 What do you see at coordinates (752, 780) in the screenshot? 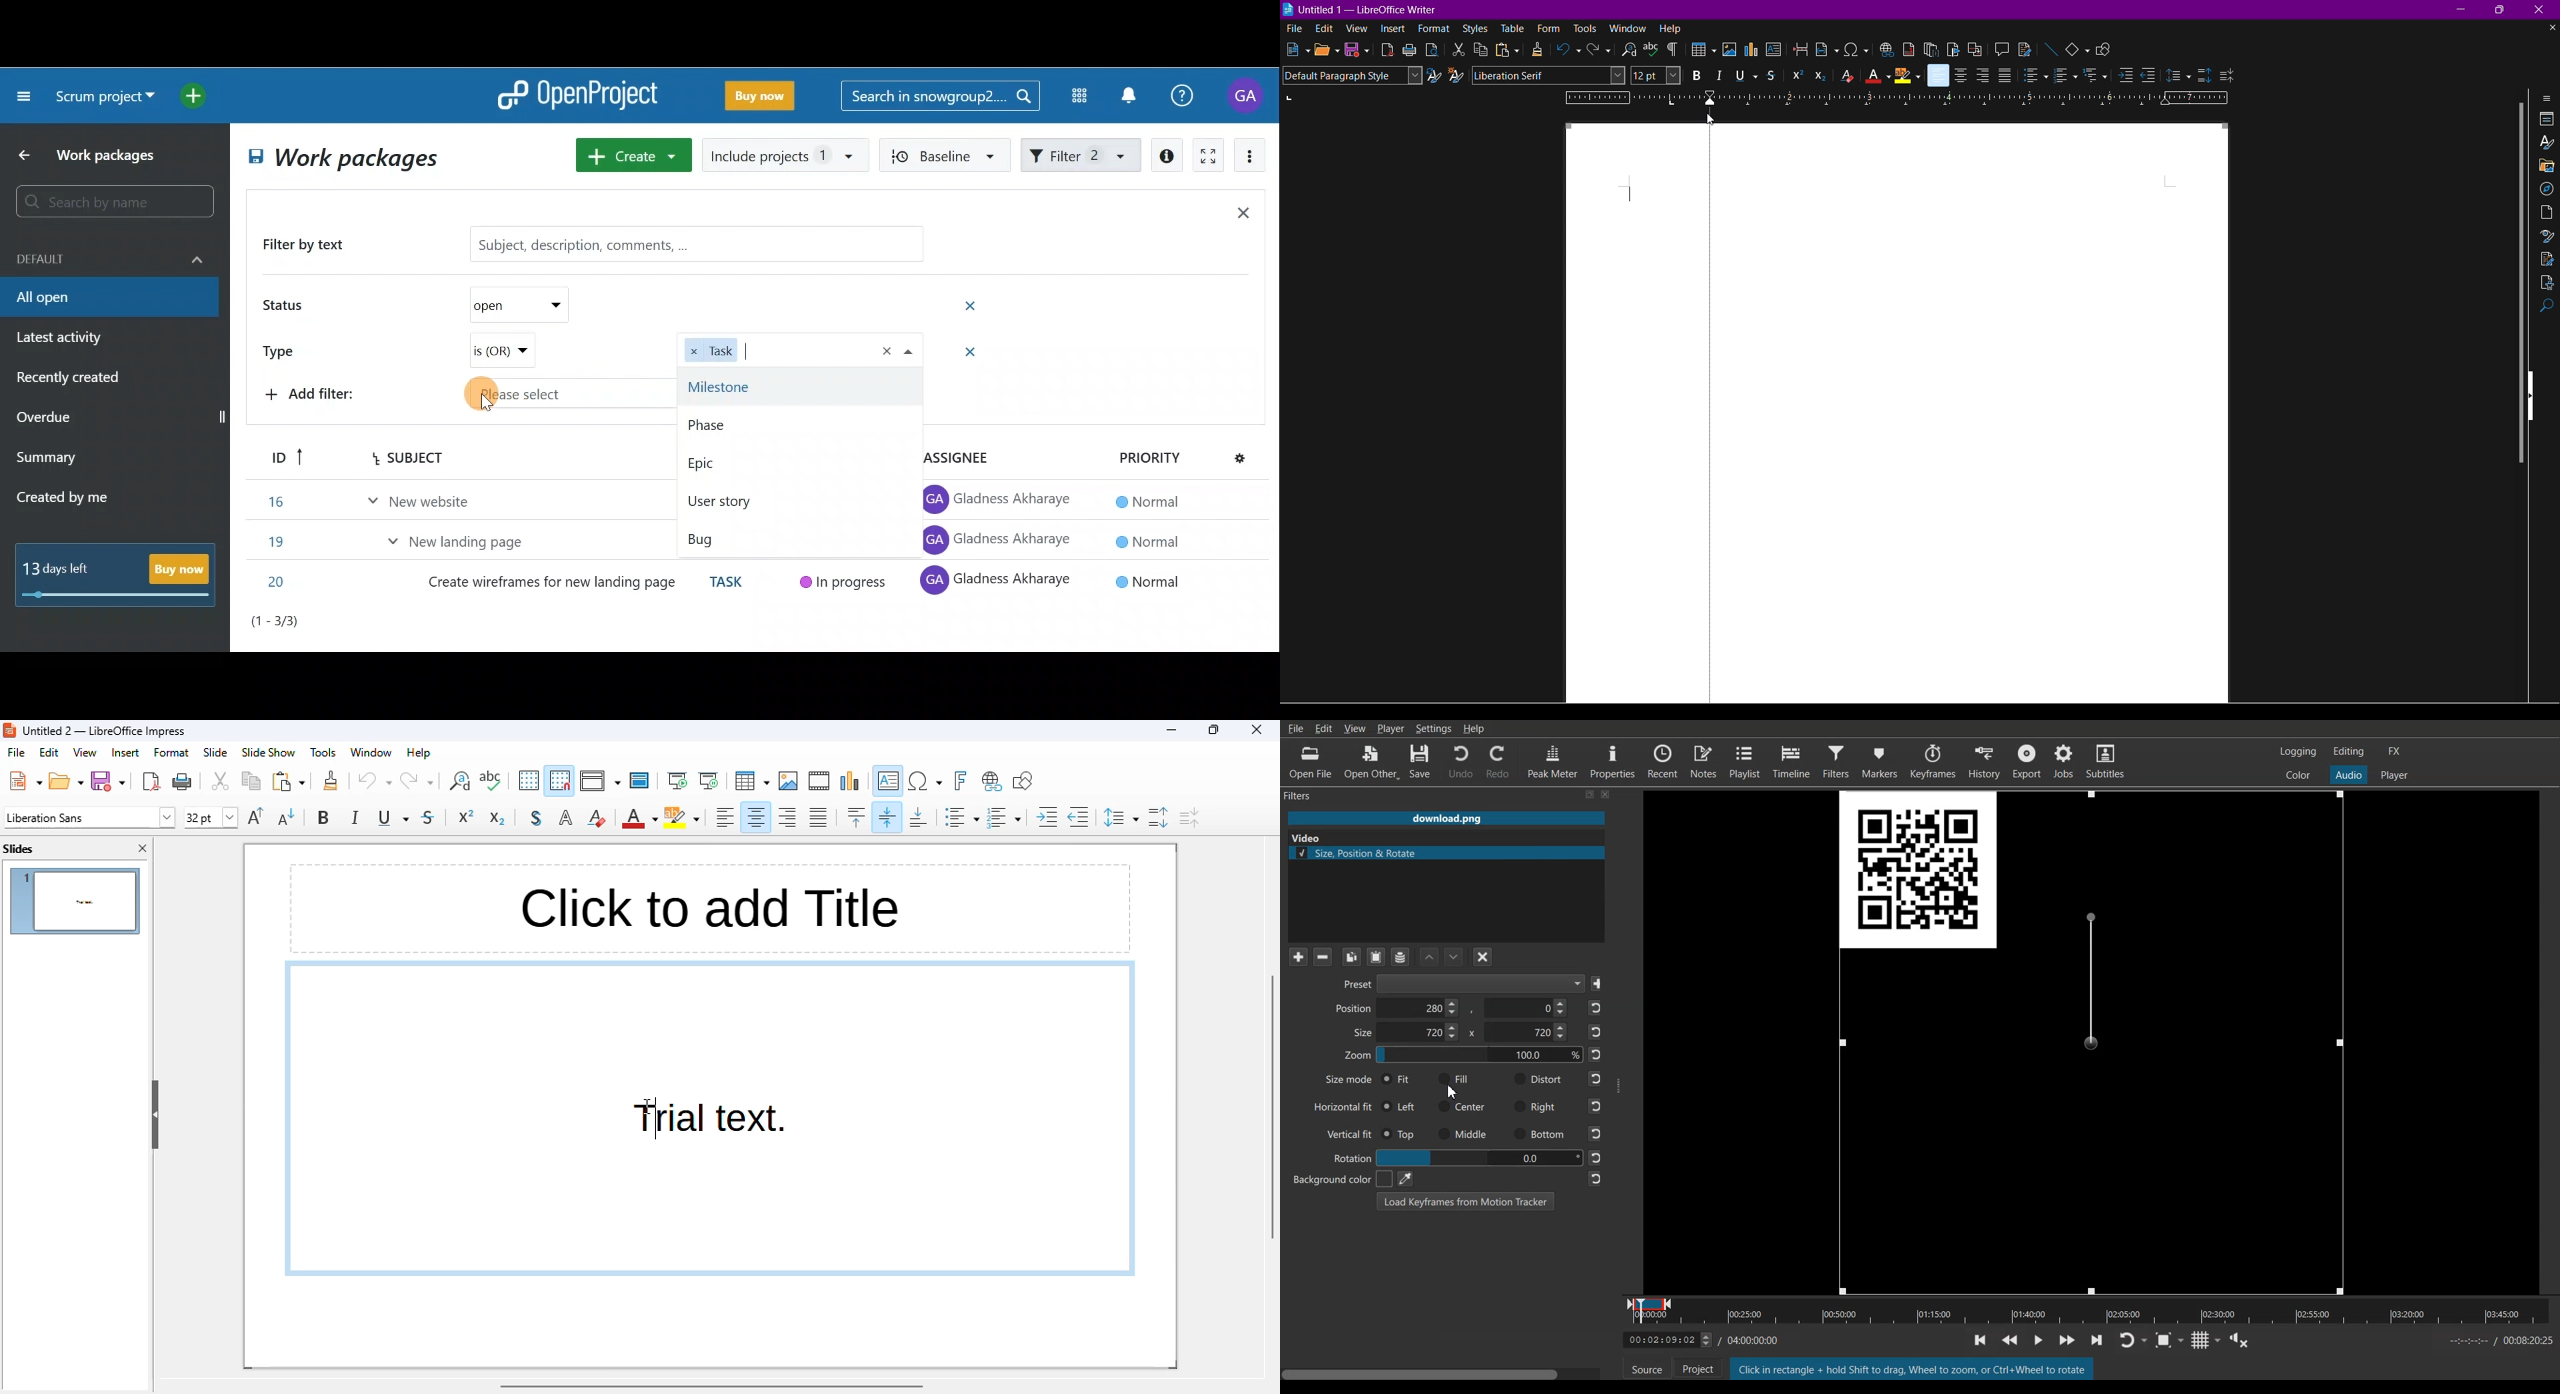
I see `table` at bounding box center [752, 780].